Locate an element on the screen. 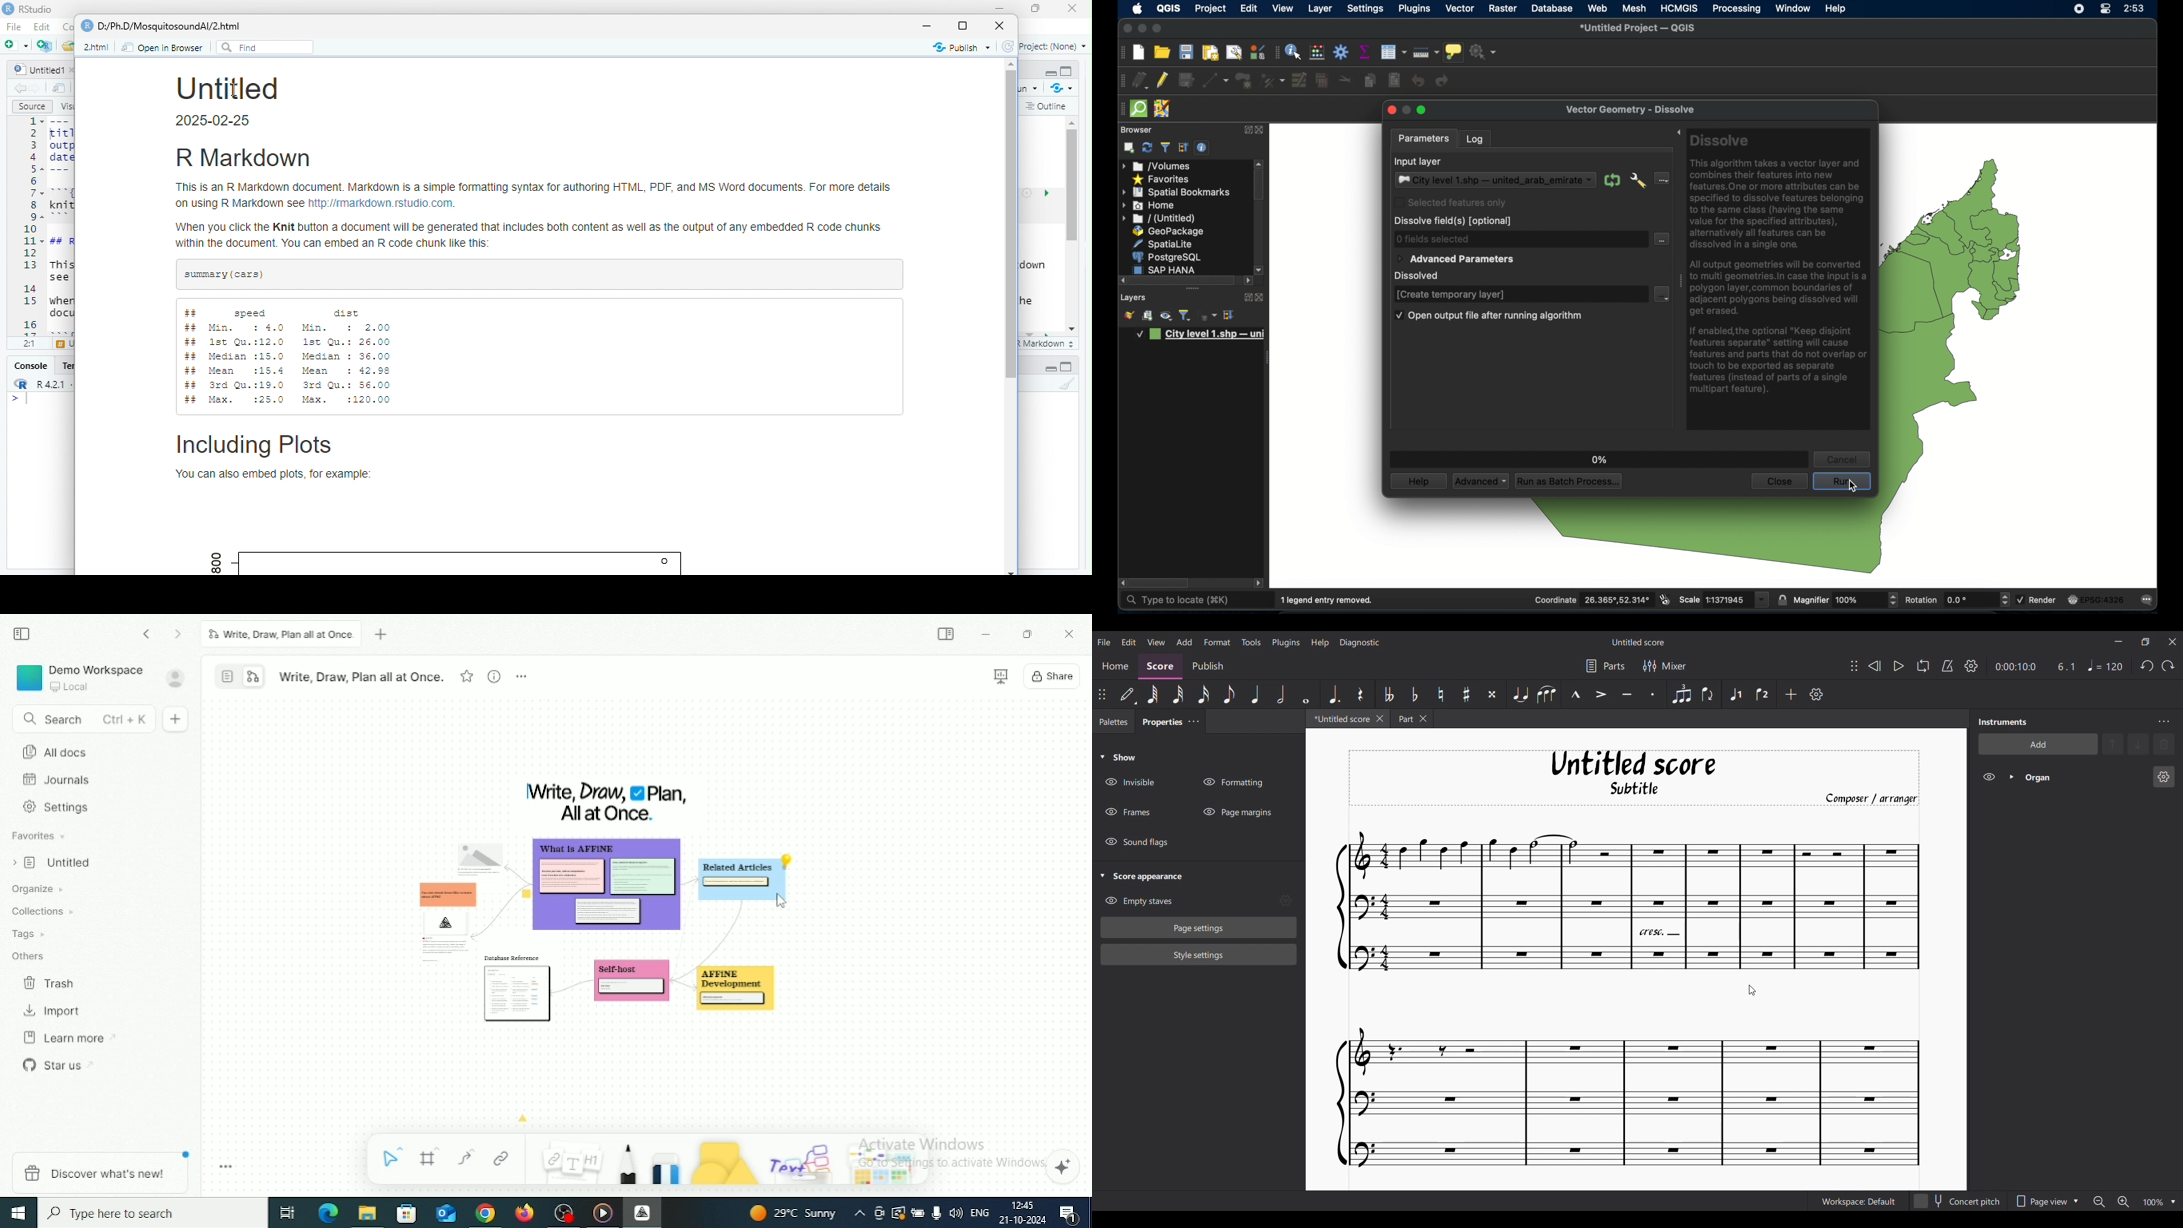  typing indicator is located at coordinates (28, 400).